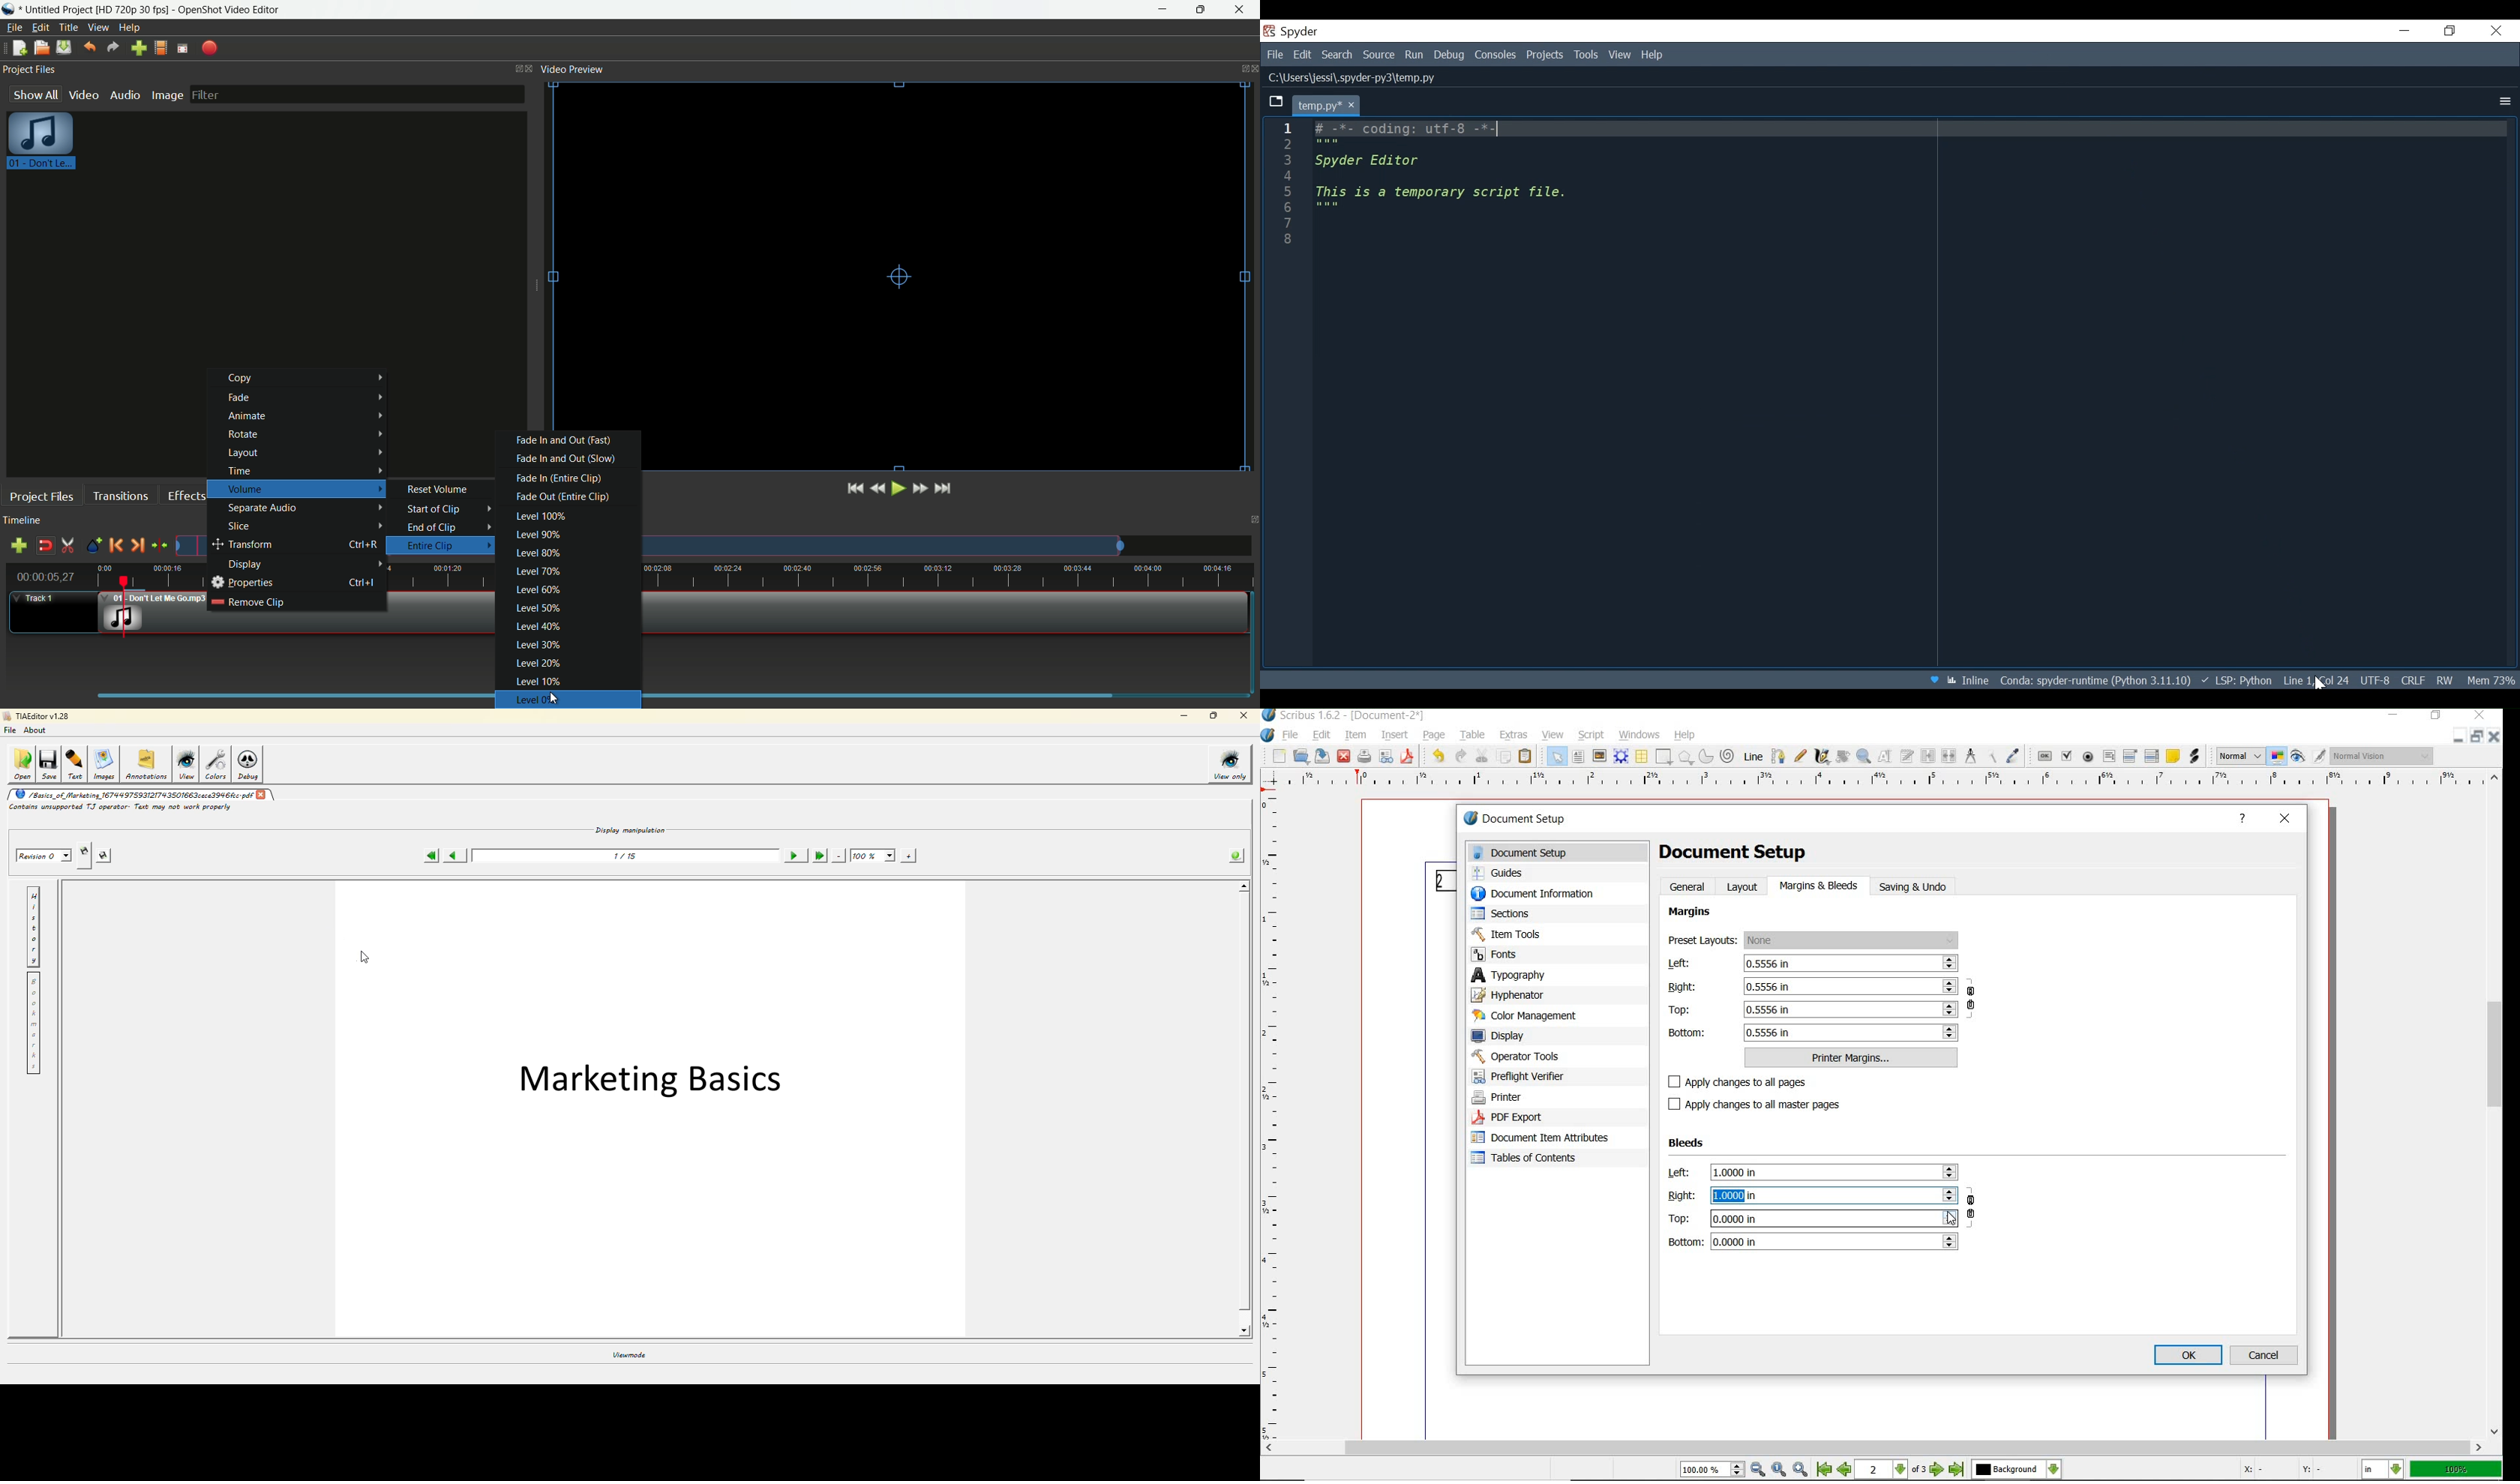  Describe the element at coordinates (1824, 1471) in the screenshot. I see `First Page` at that location.